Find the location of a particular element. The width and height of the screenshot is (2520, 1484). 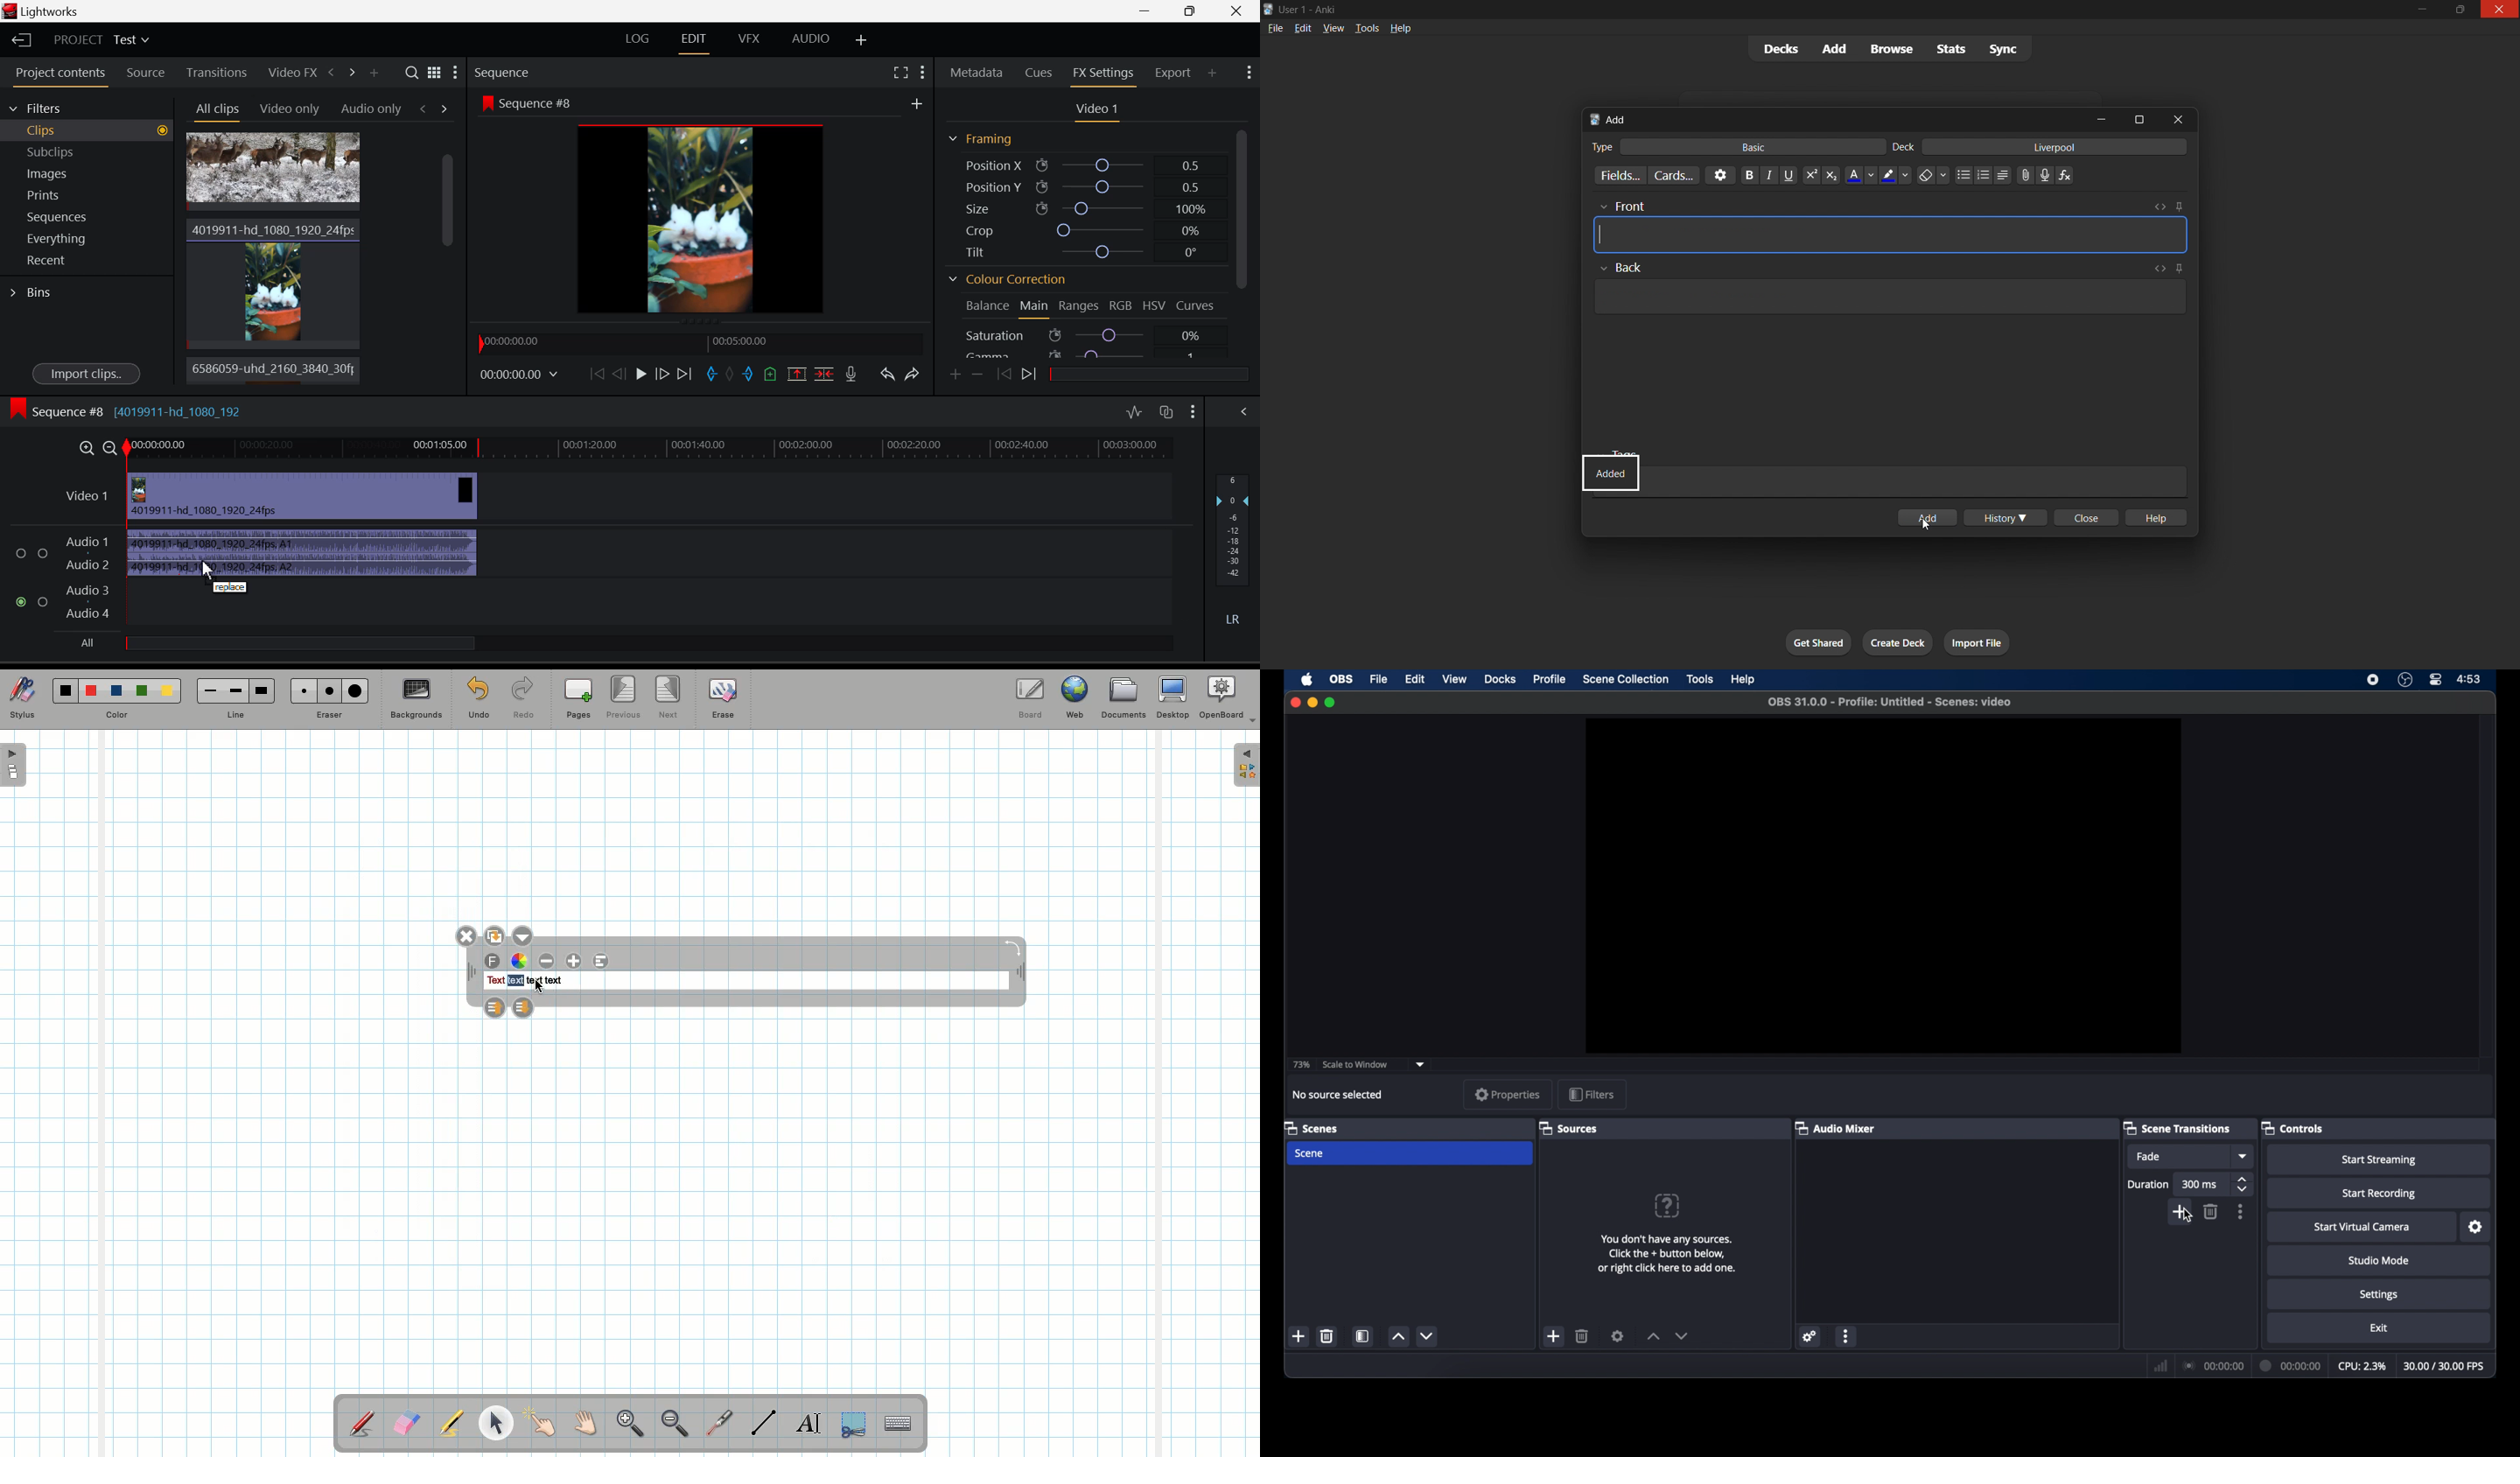

AUDIO Layout is located at coordinates (810, 39).